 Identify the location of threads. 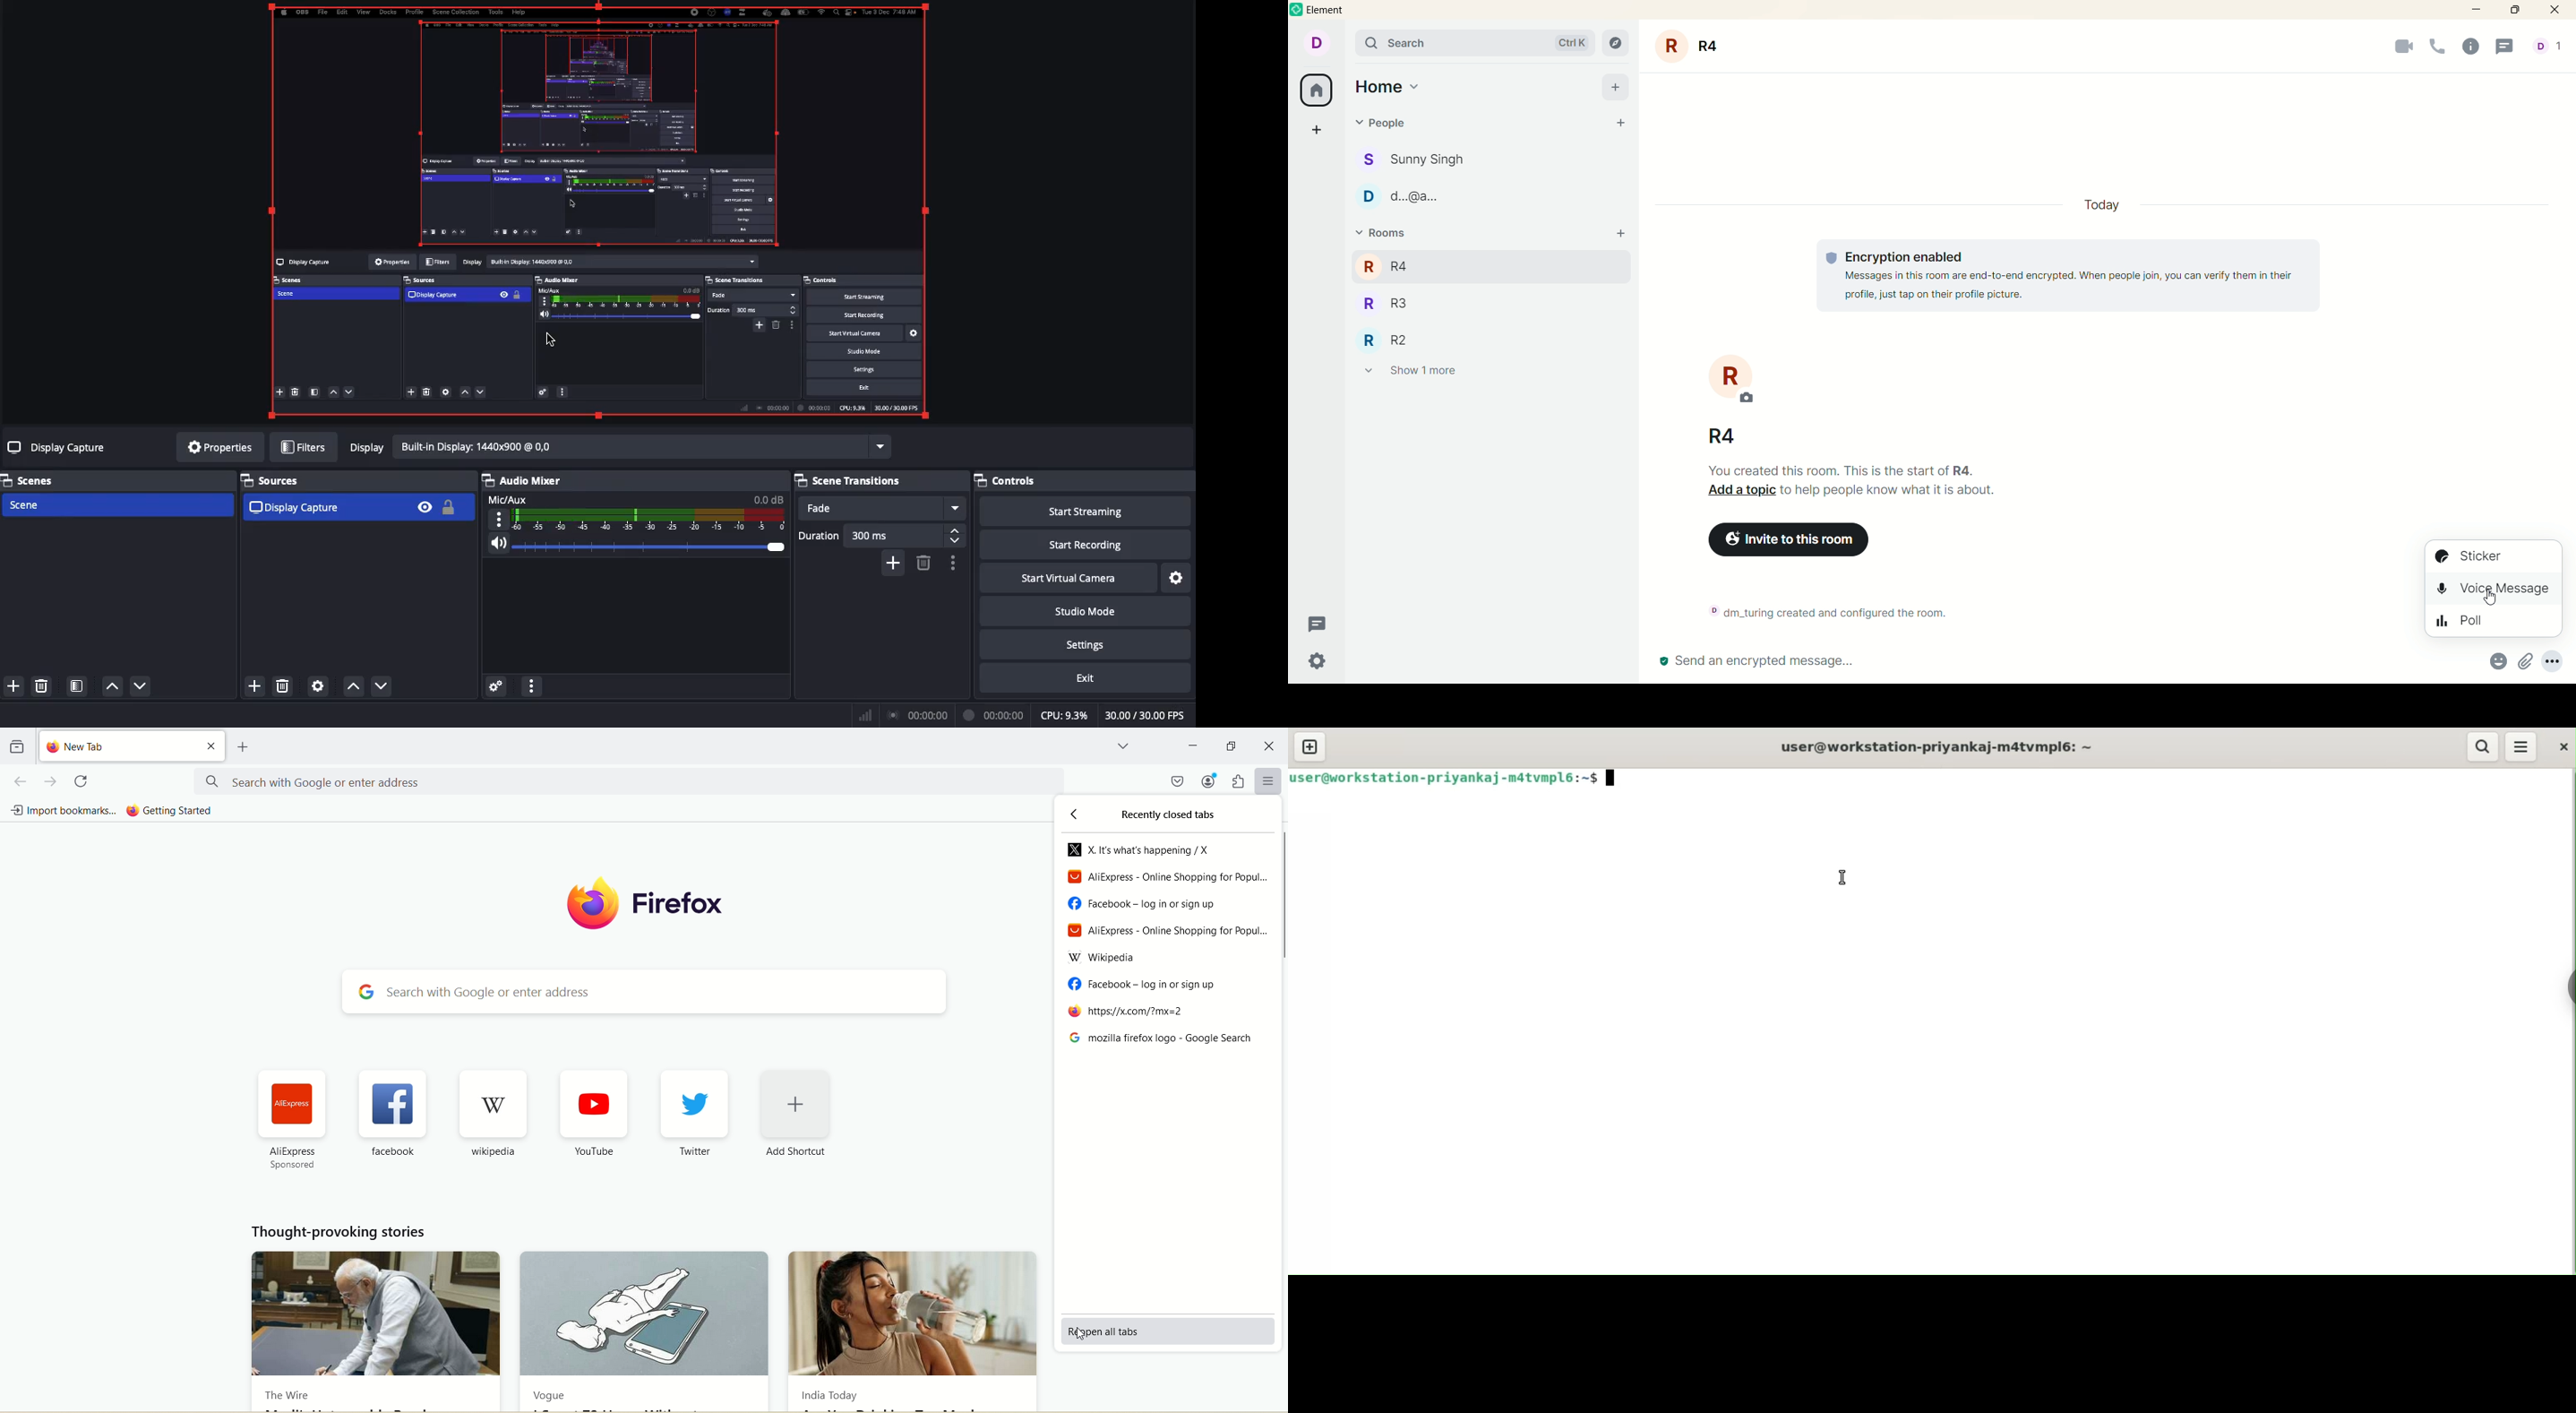
(1319, 625).